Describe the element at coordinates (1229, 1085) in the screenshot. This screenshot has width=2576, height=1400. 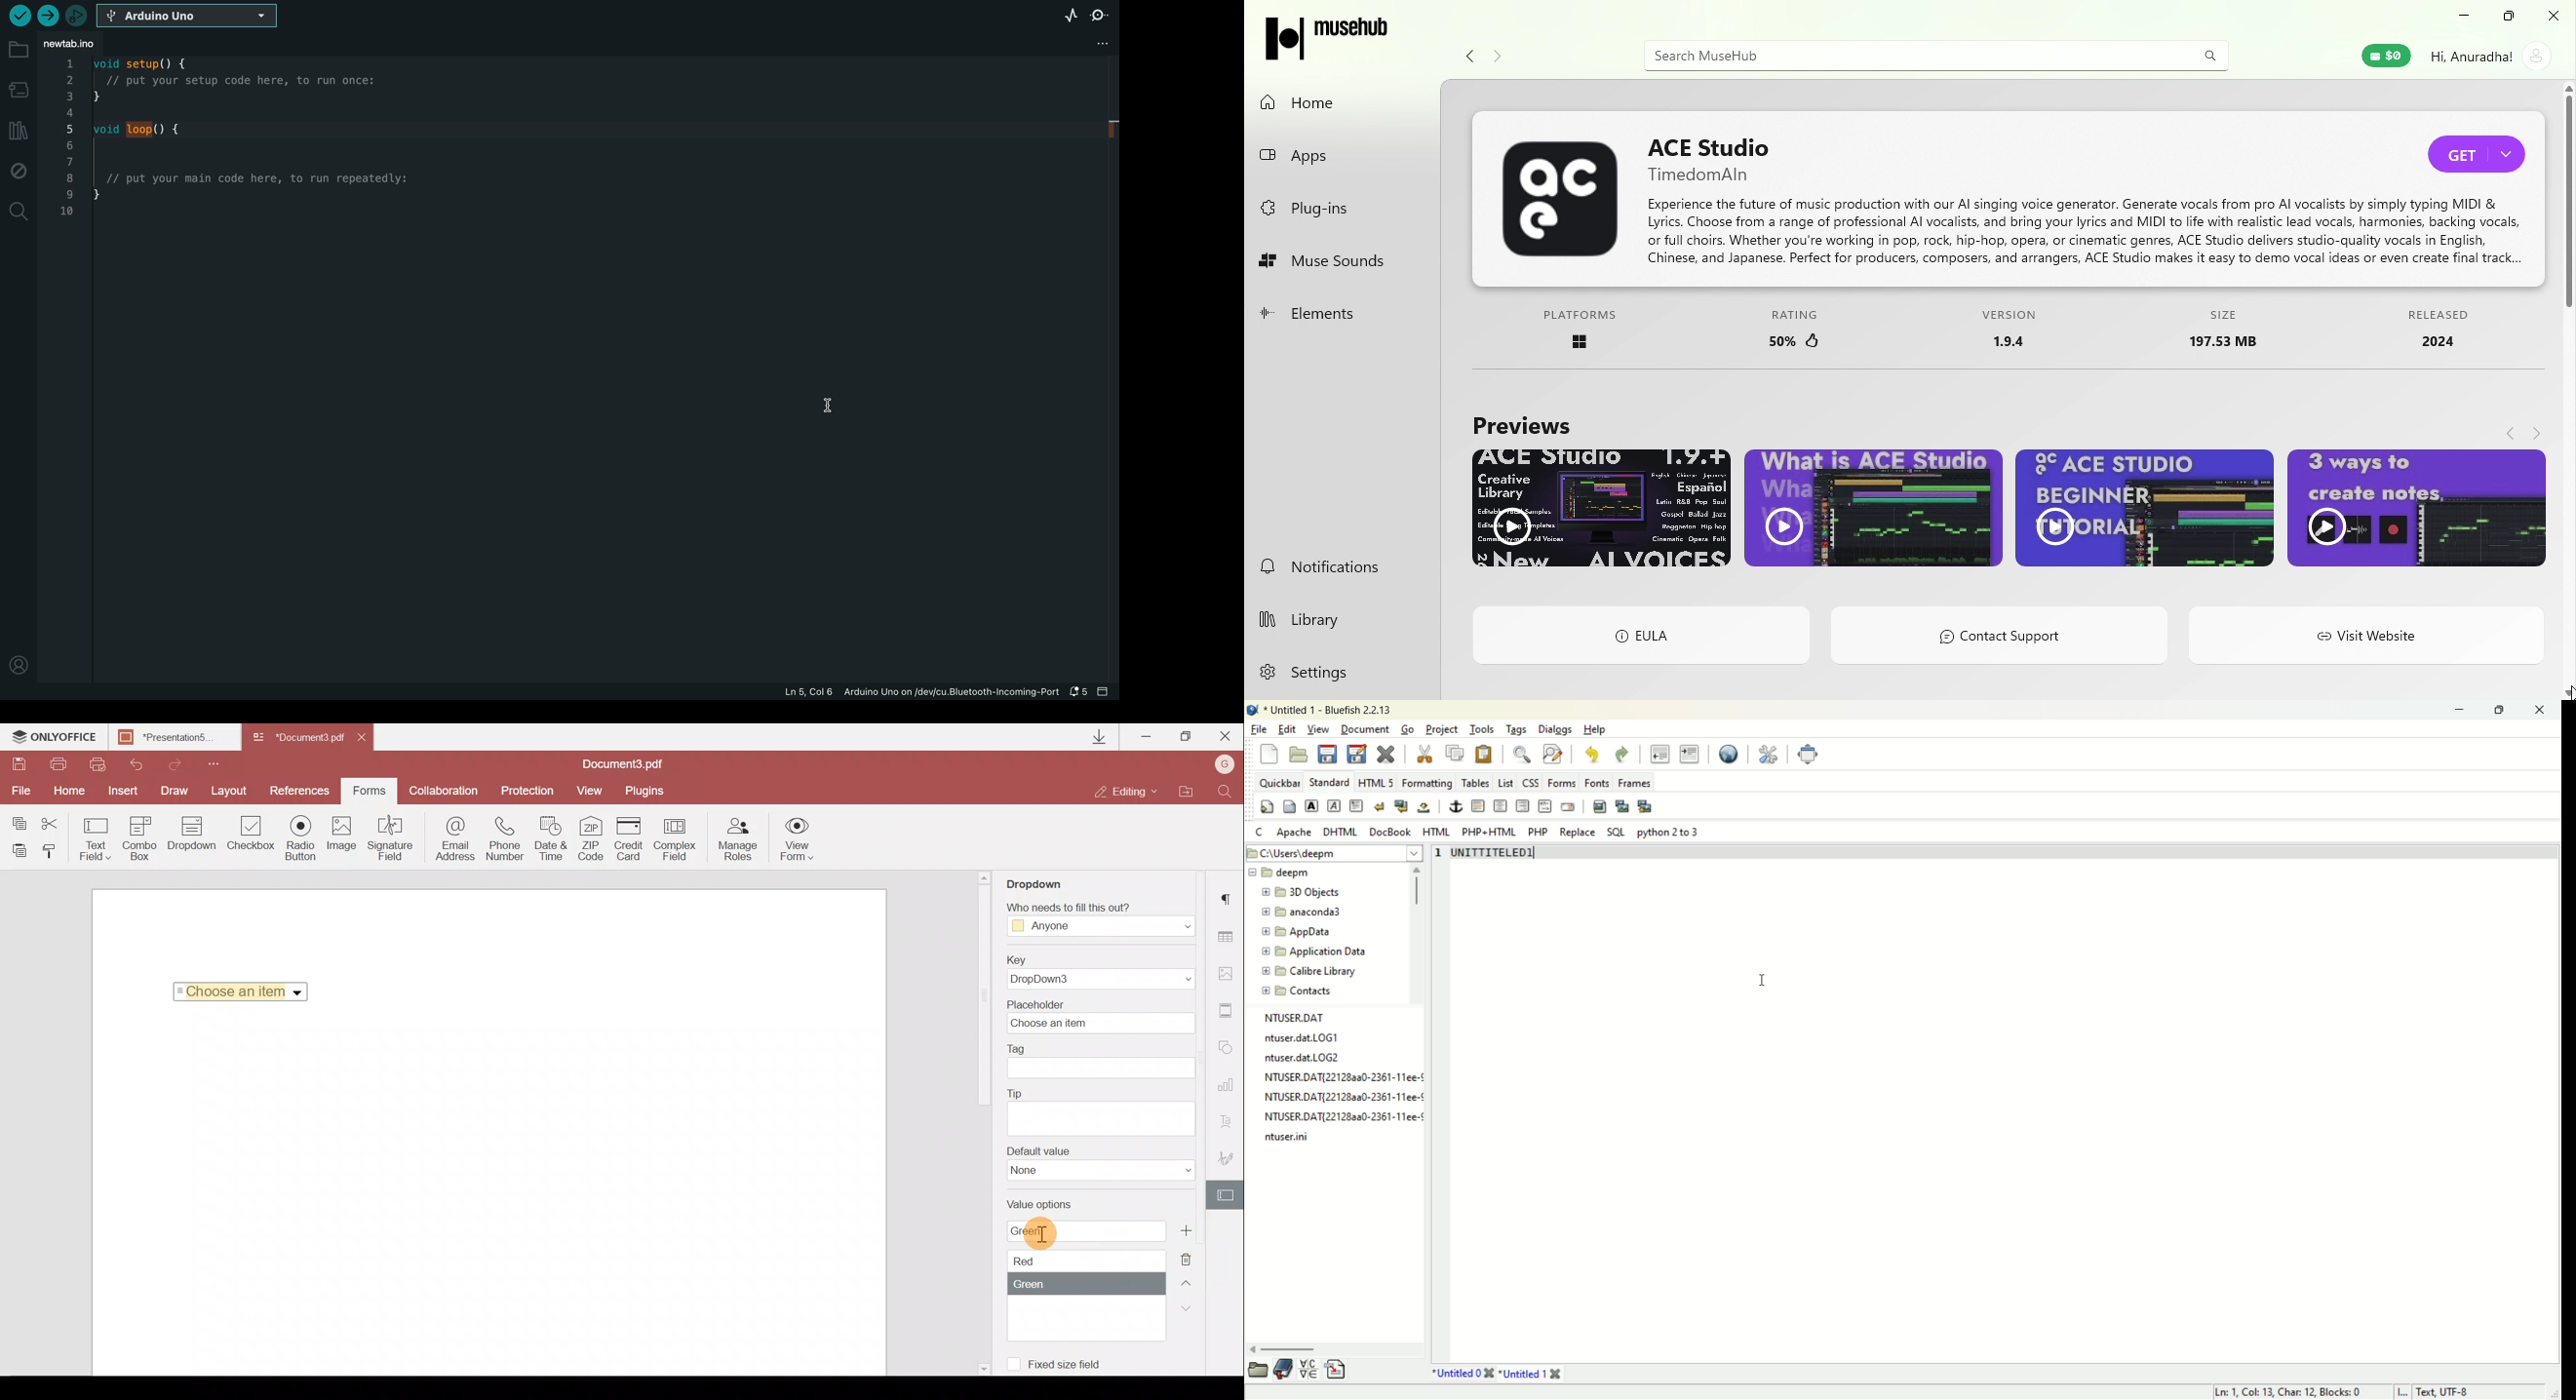
I see `Chart settings` at that location.